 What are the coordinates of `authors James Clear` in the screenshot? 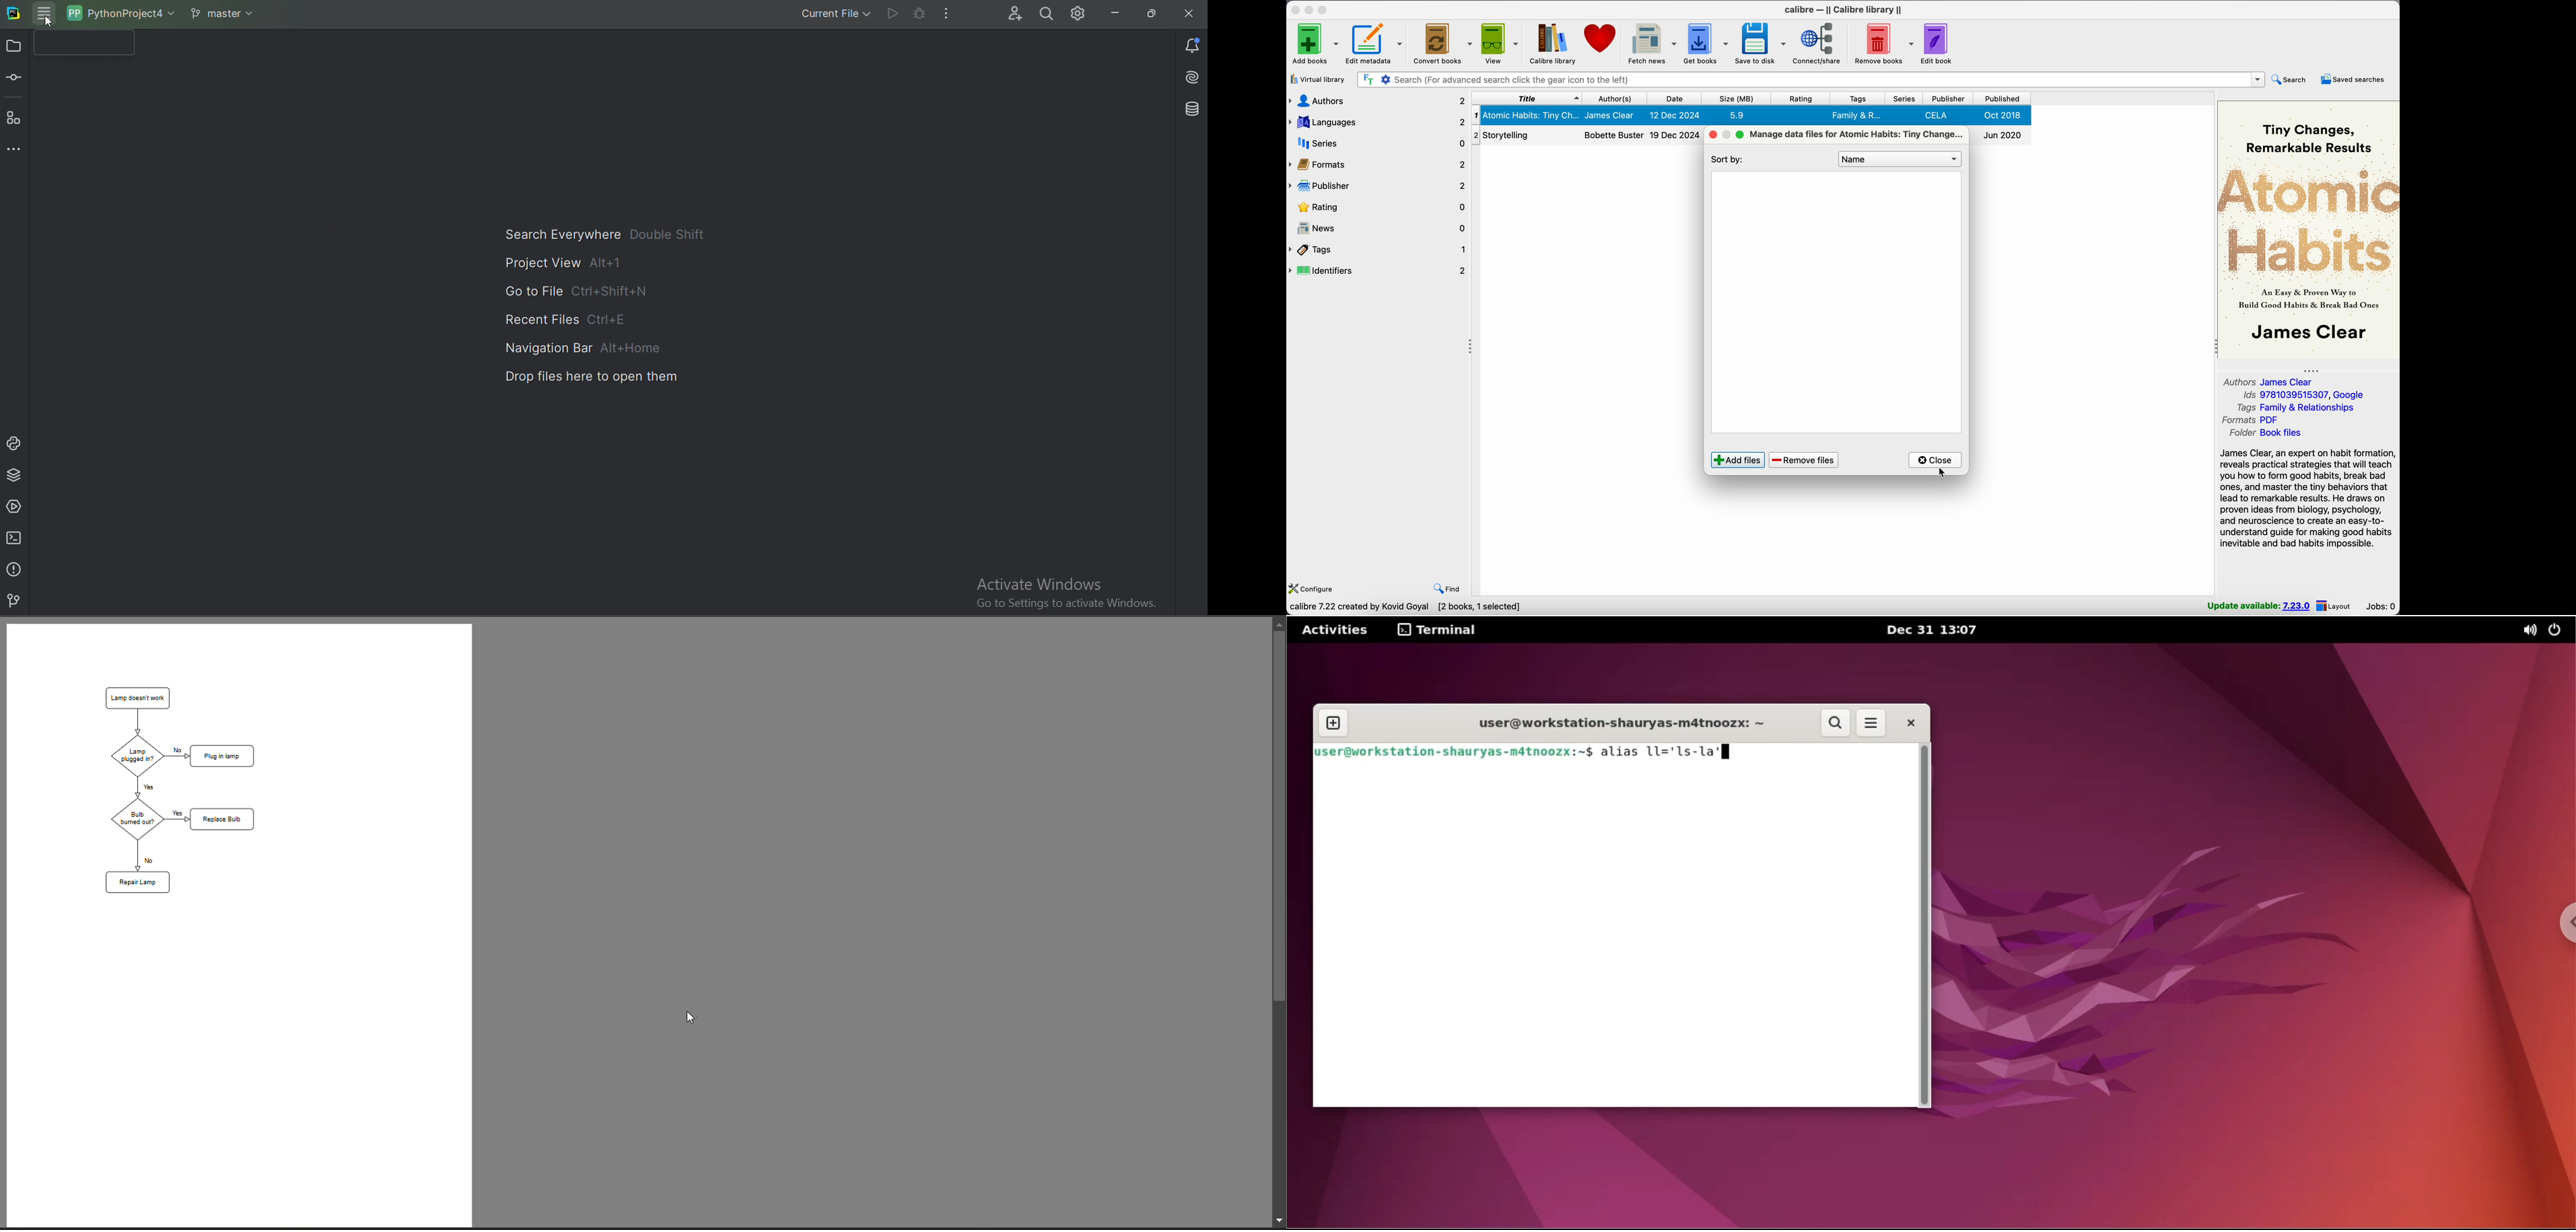 It's located at (2268, 382).